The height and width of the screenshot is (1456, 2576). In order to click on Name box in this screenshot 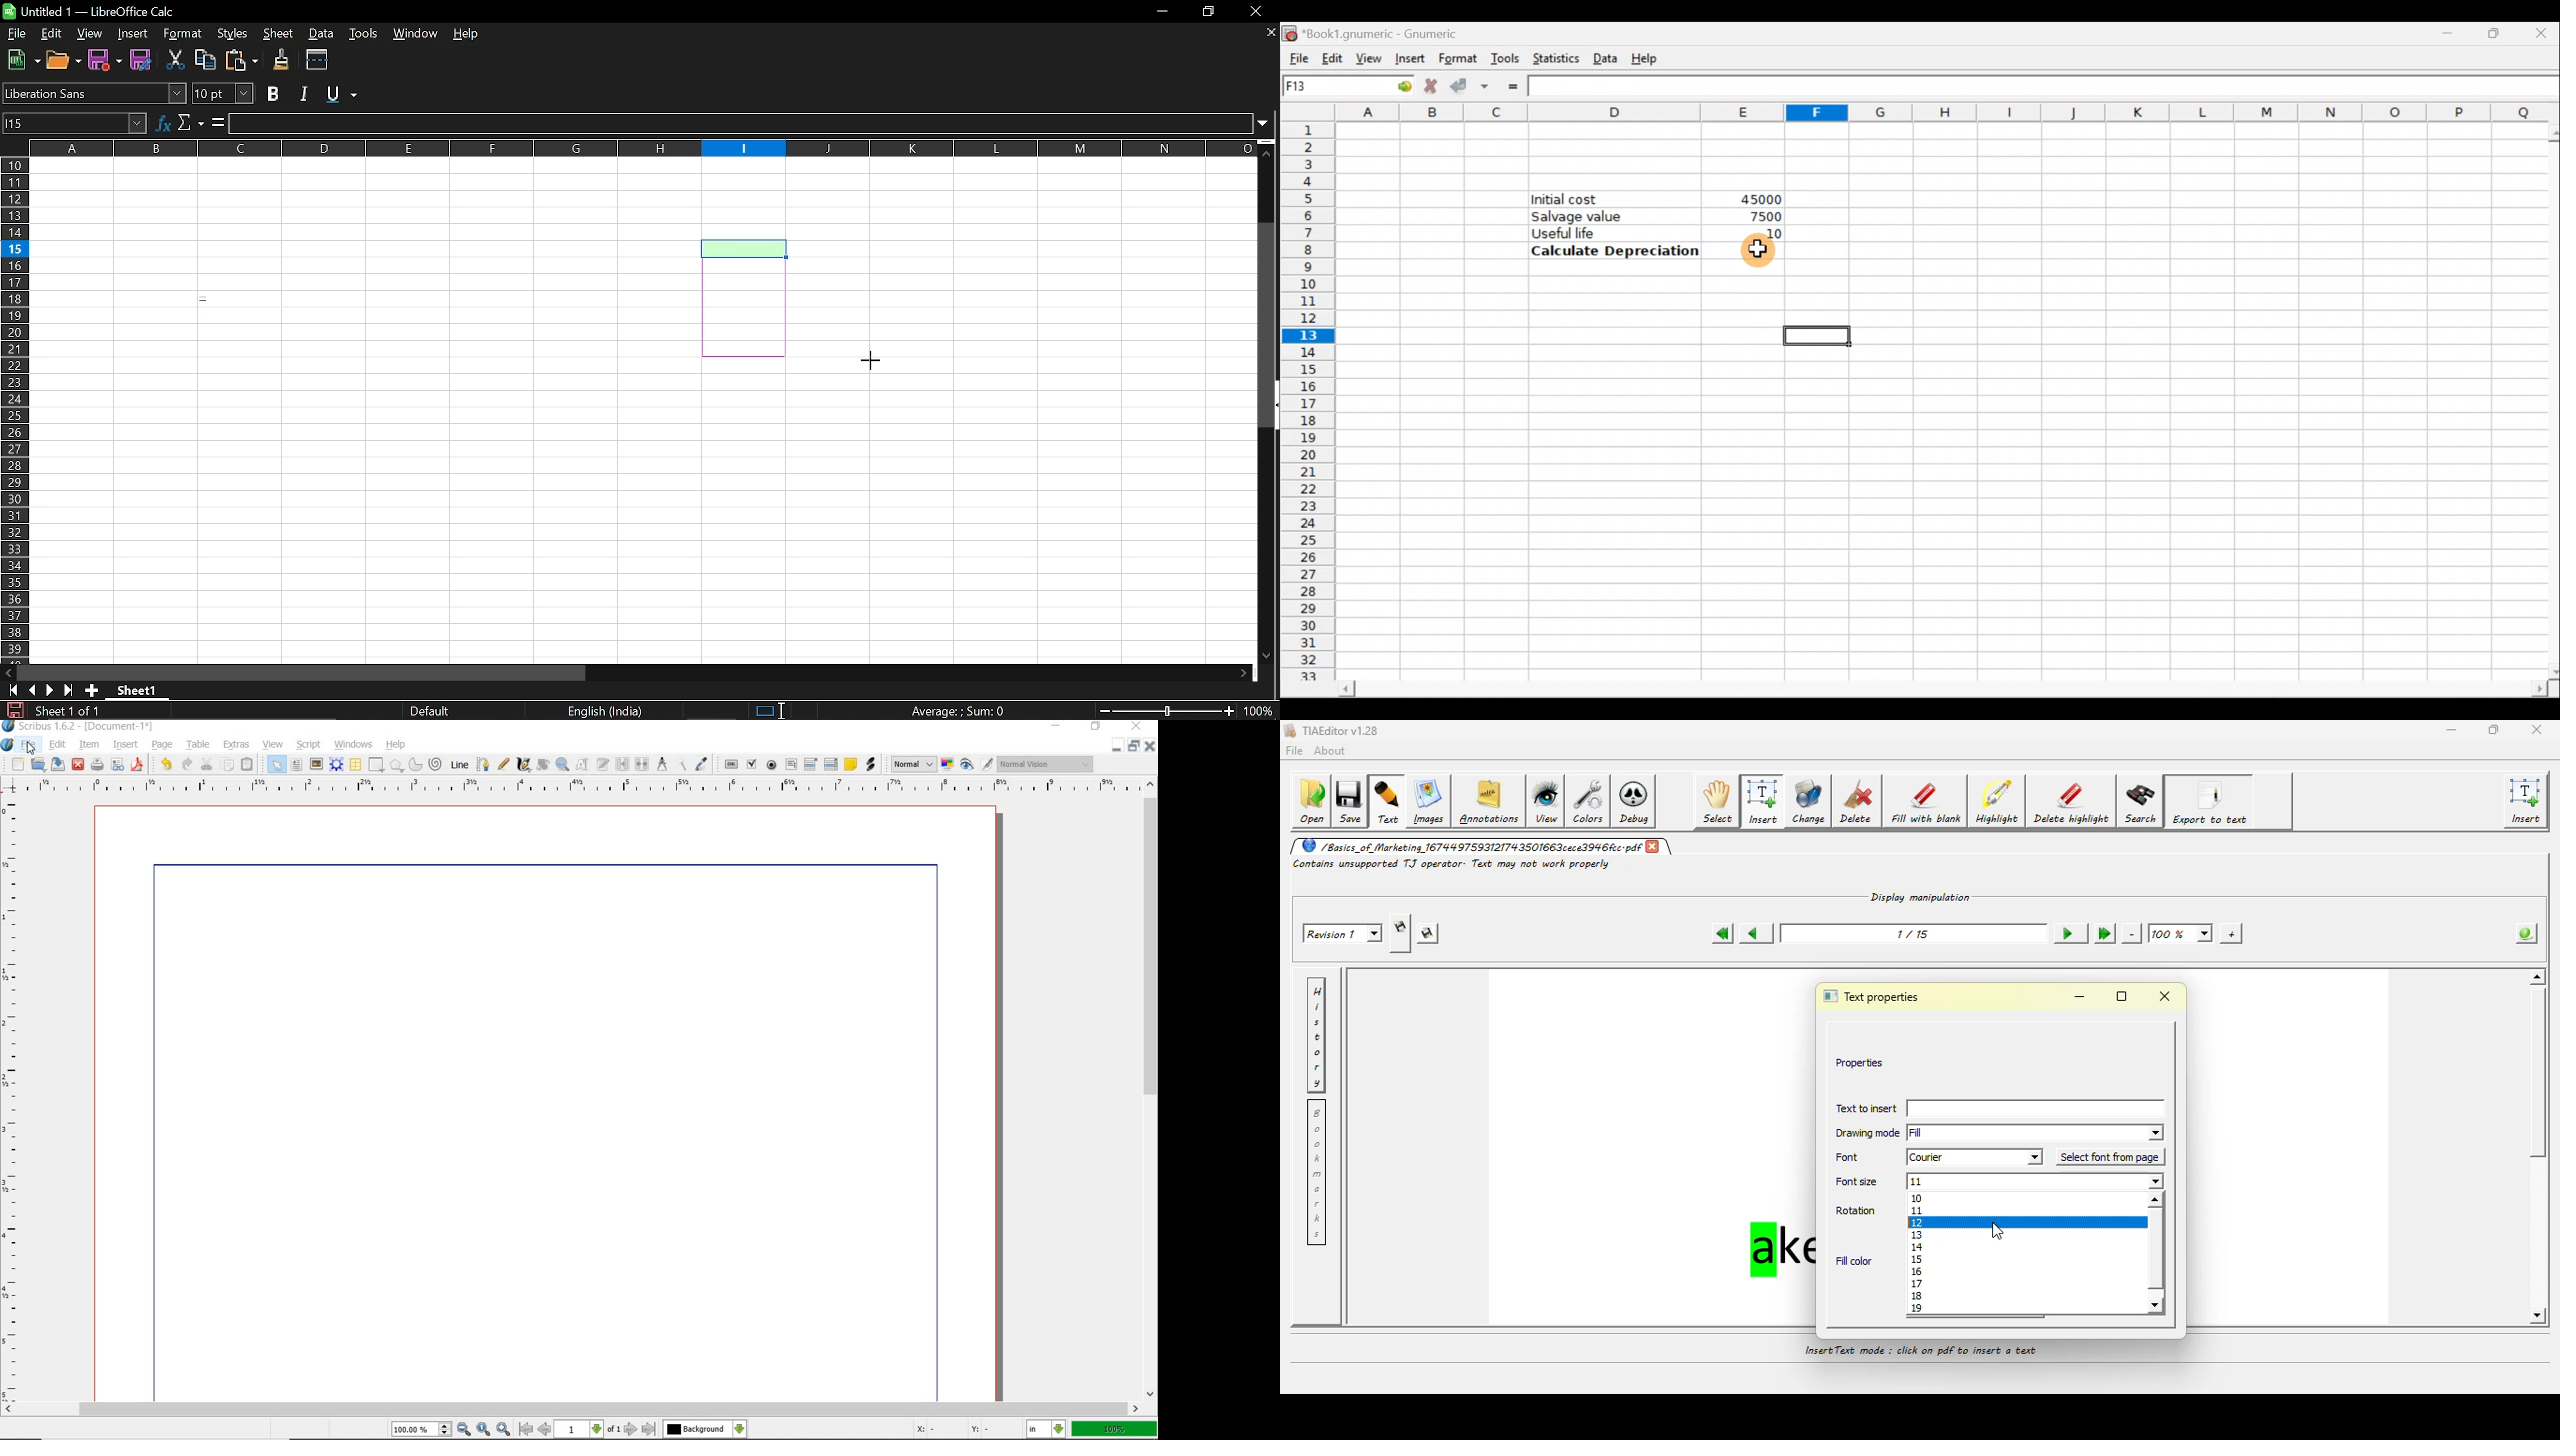, I will do `click(74, 122)`.